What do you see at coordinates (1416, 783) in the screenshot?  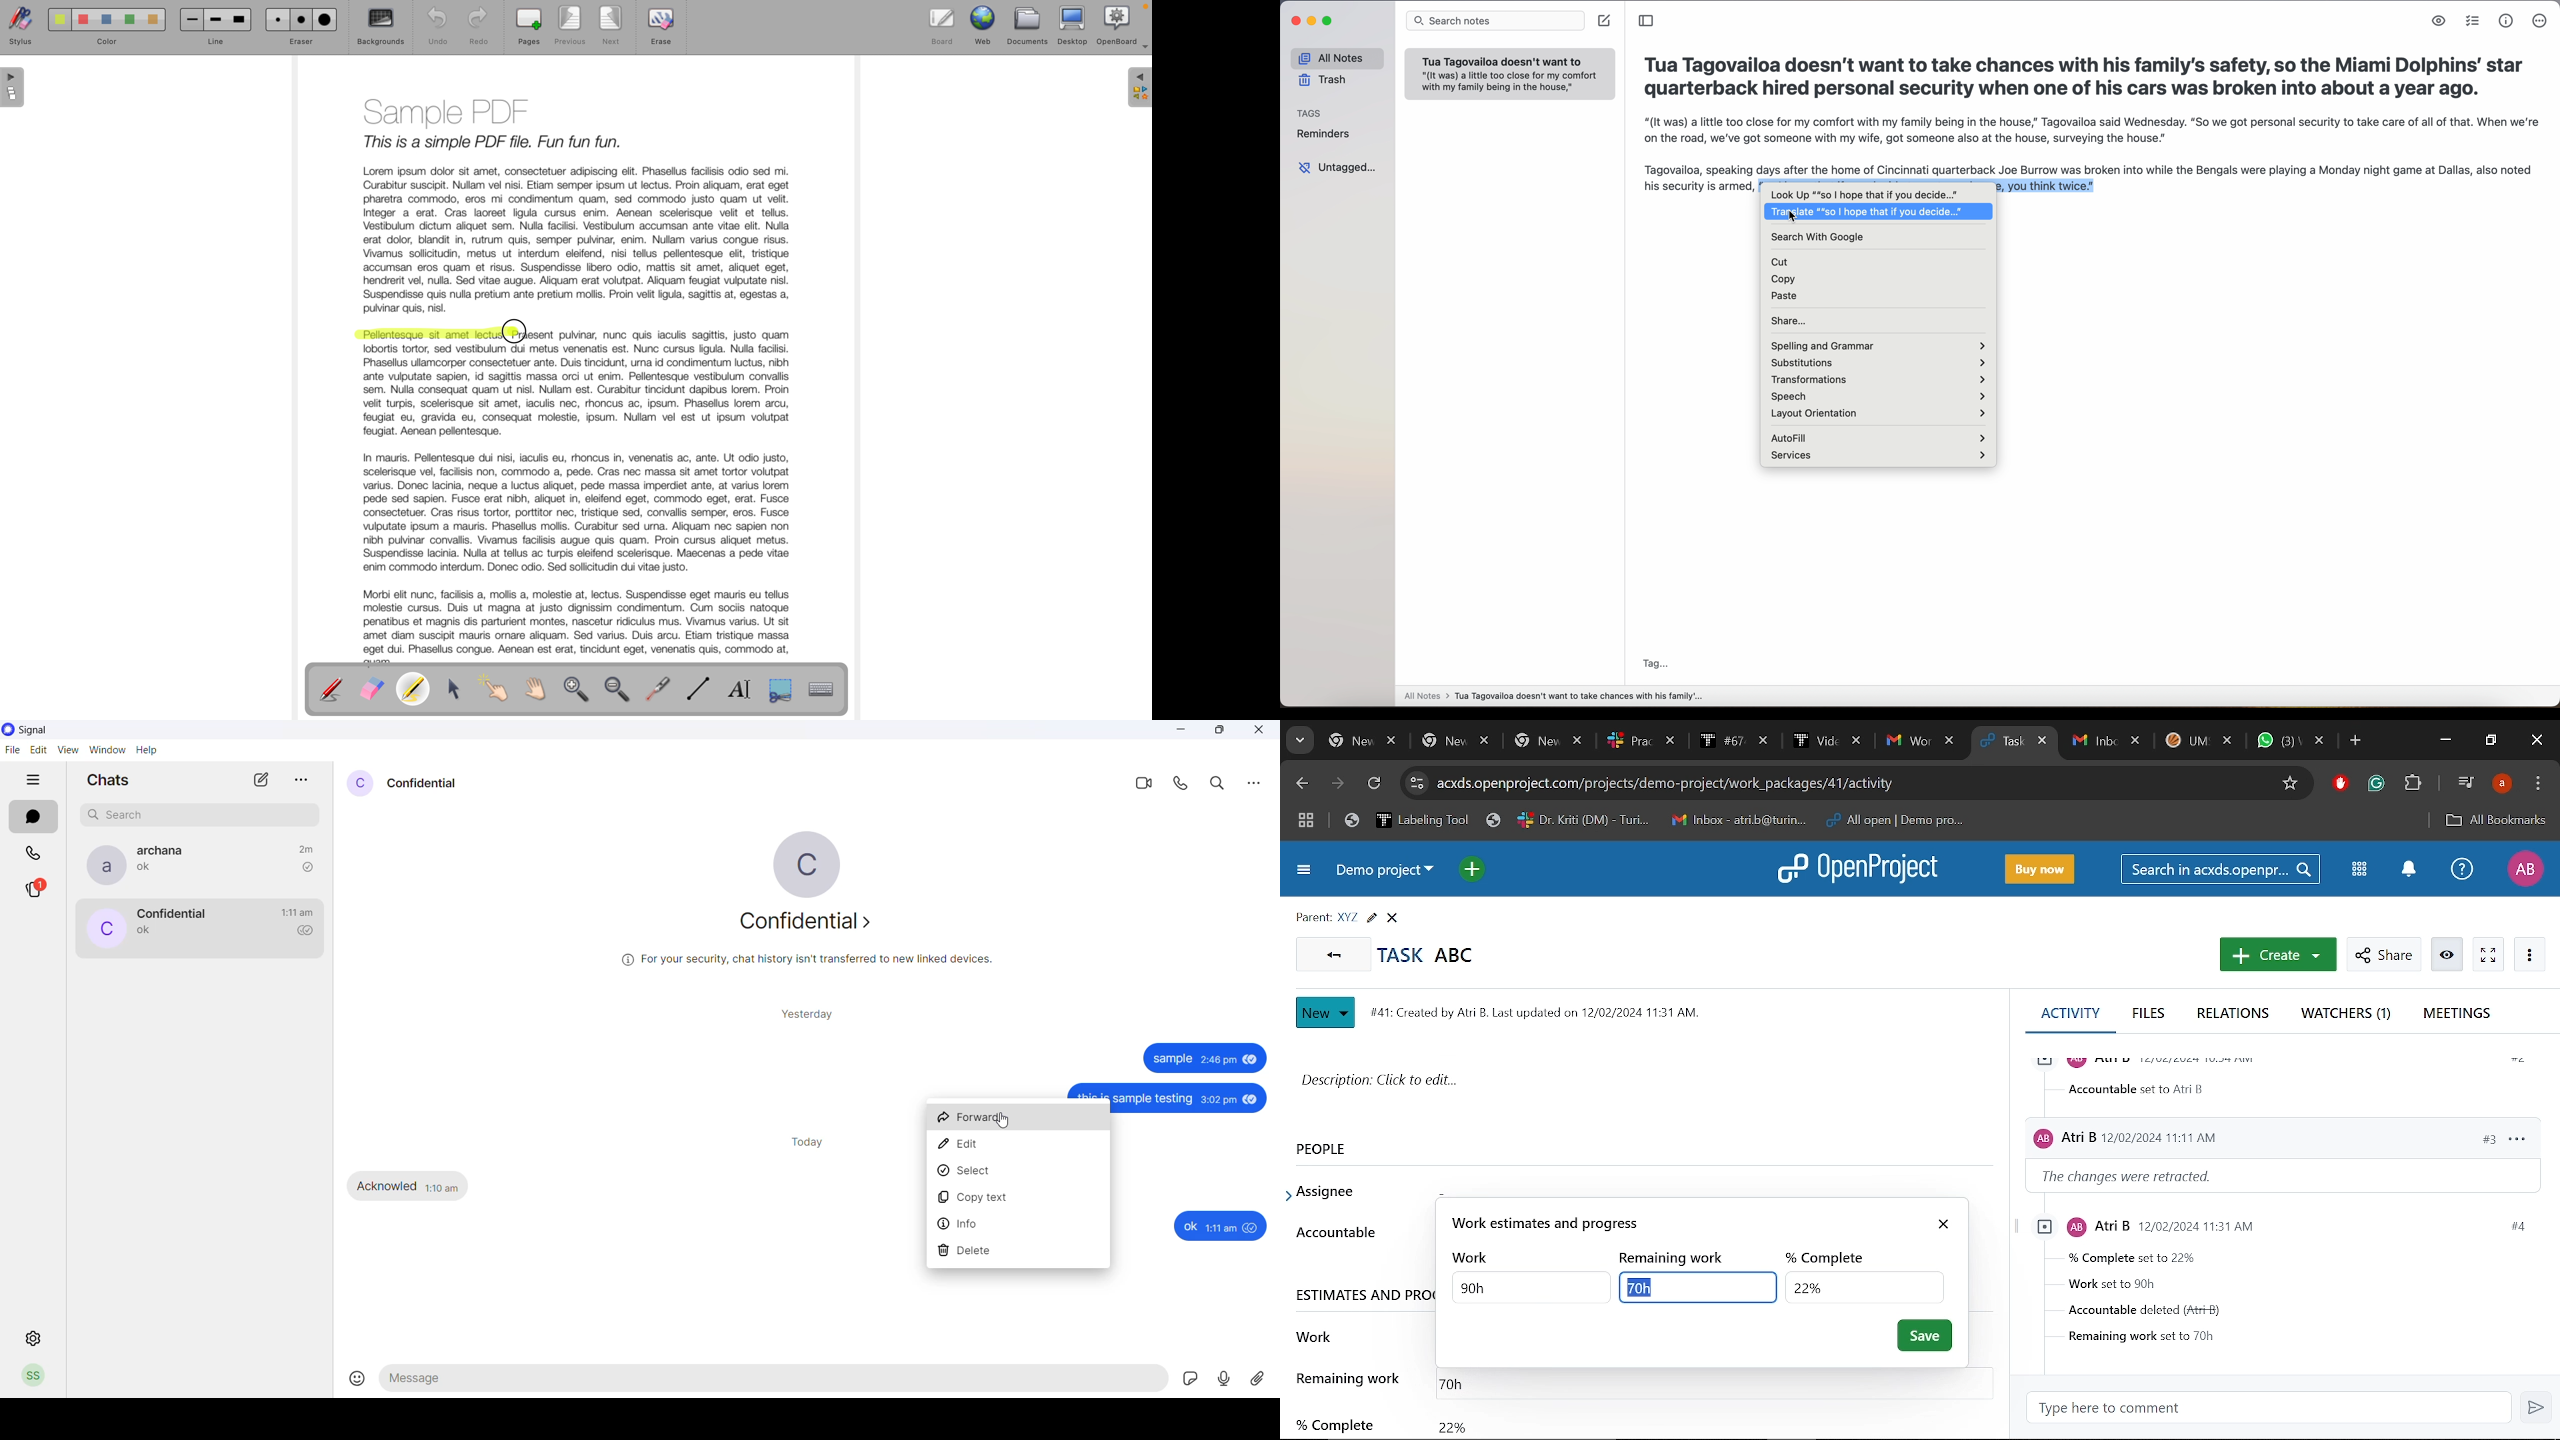 I see `Cite information` at bounding box center [1416, 783].